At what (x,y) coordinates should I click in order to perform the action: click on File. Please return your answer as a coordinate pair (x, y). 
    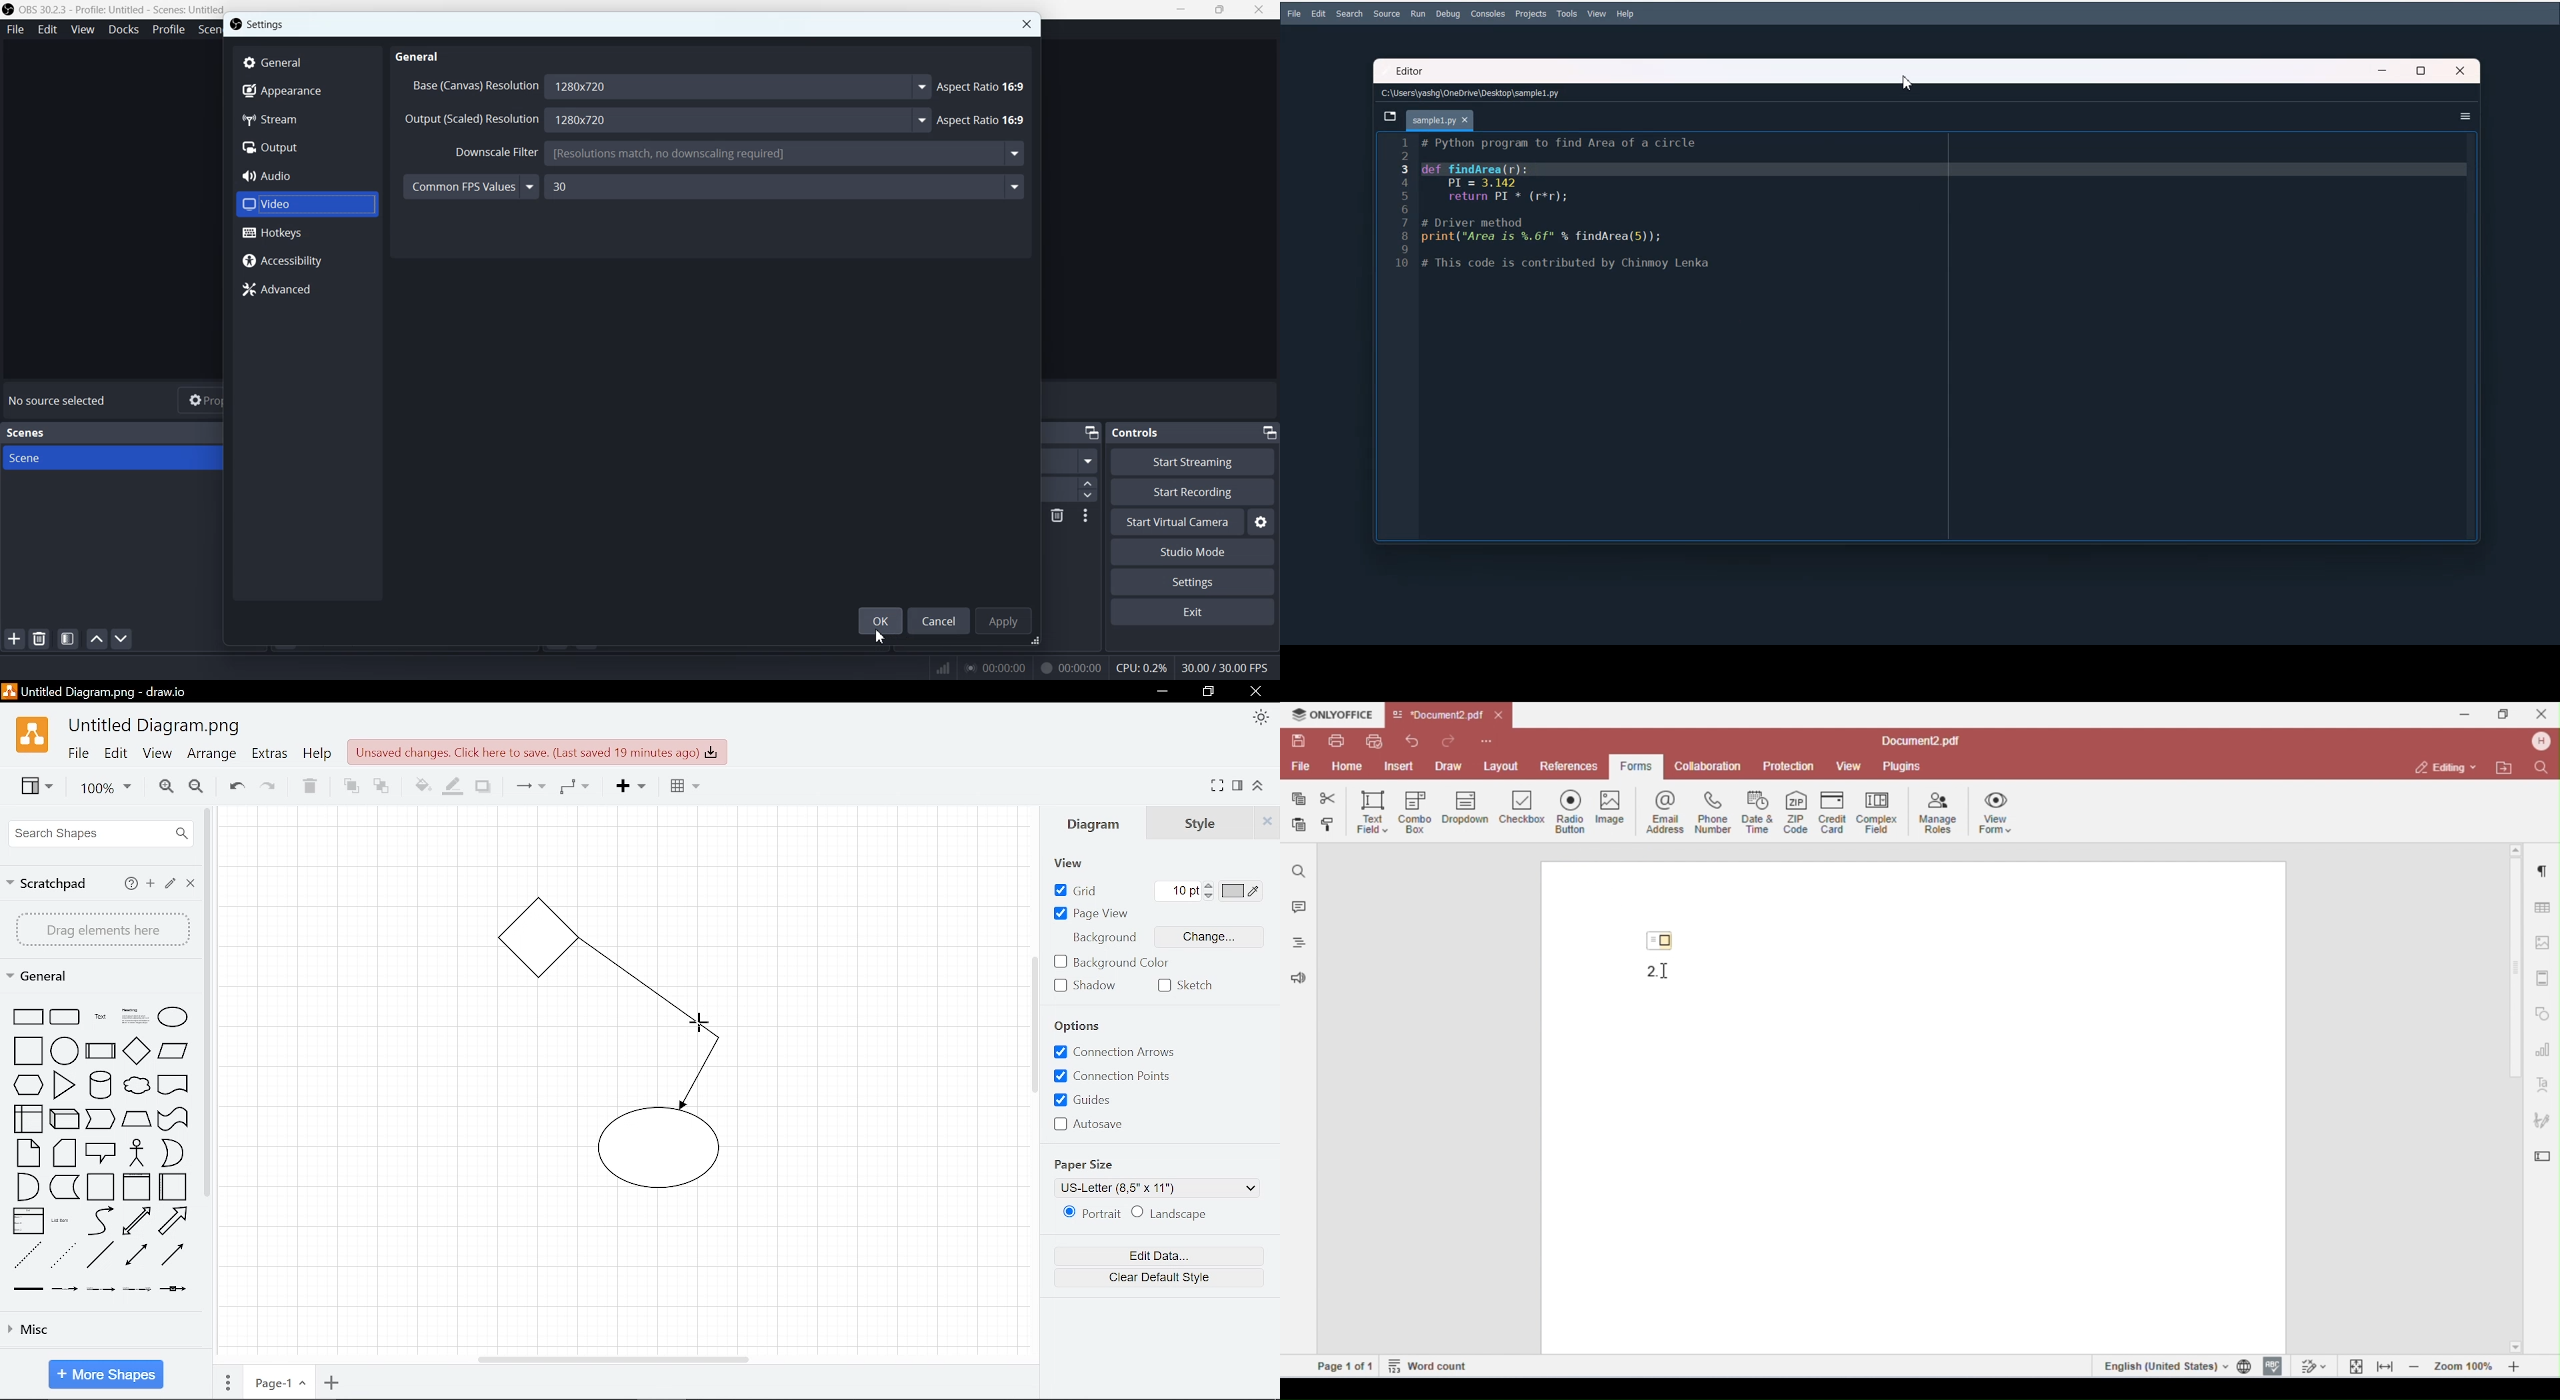
    Looking at the image, I should click on (1293, 13).